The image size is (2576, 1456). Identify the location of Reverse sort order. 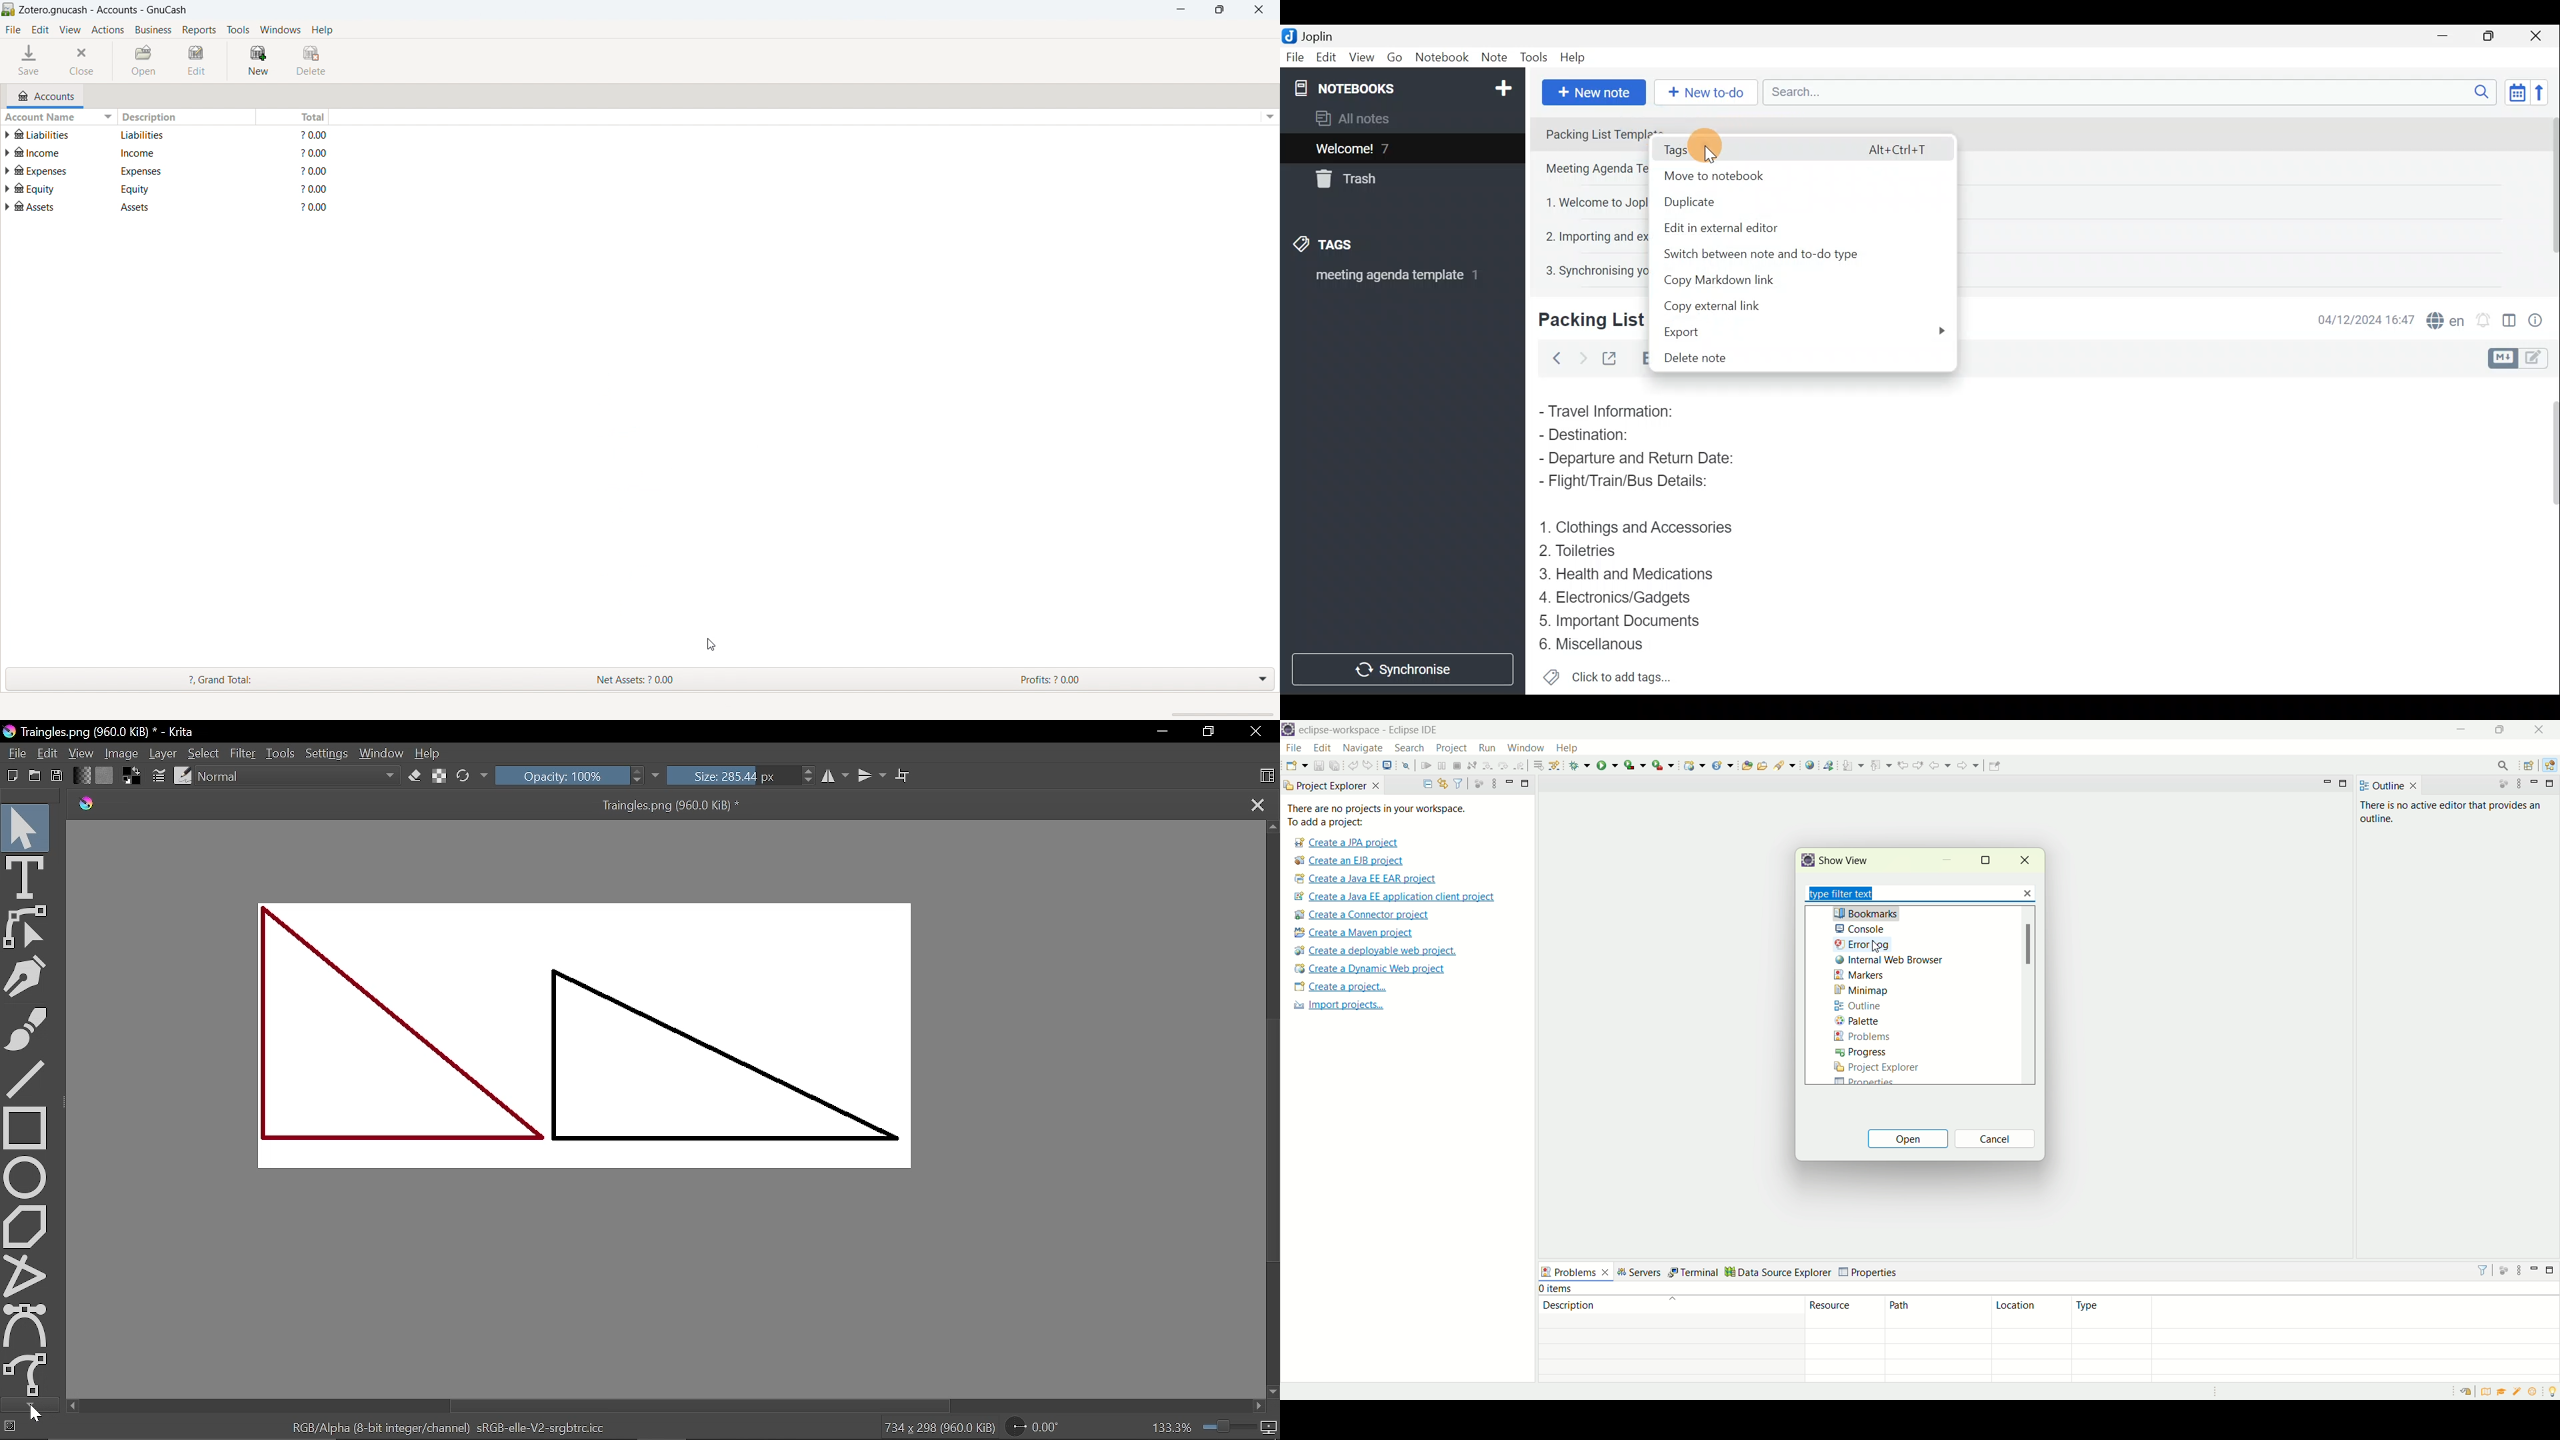
(2544, 91).